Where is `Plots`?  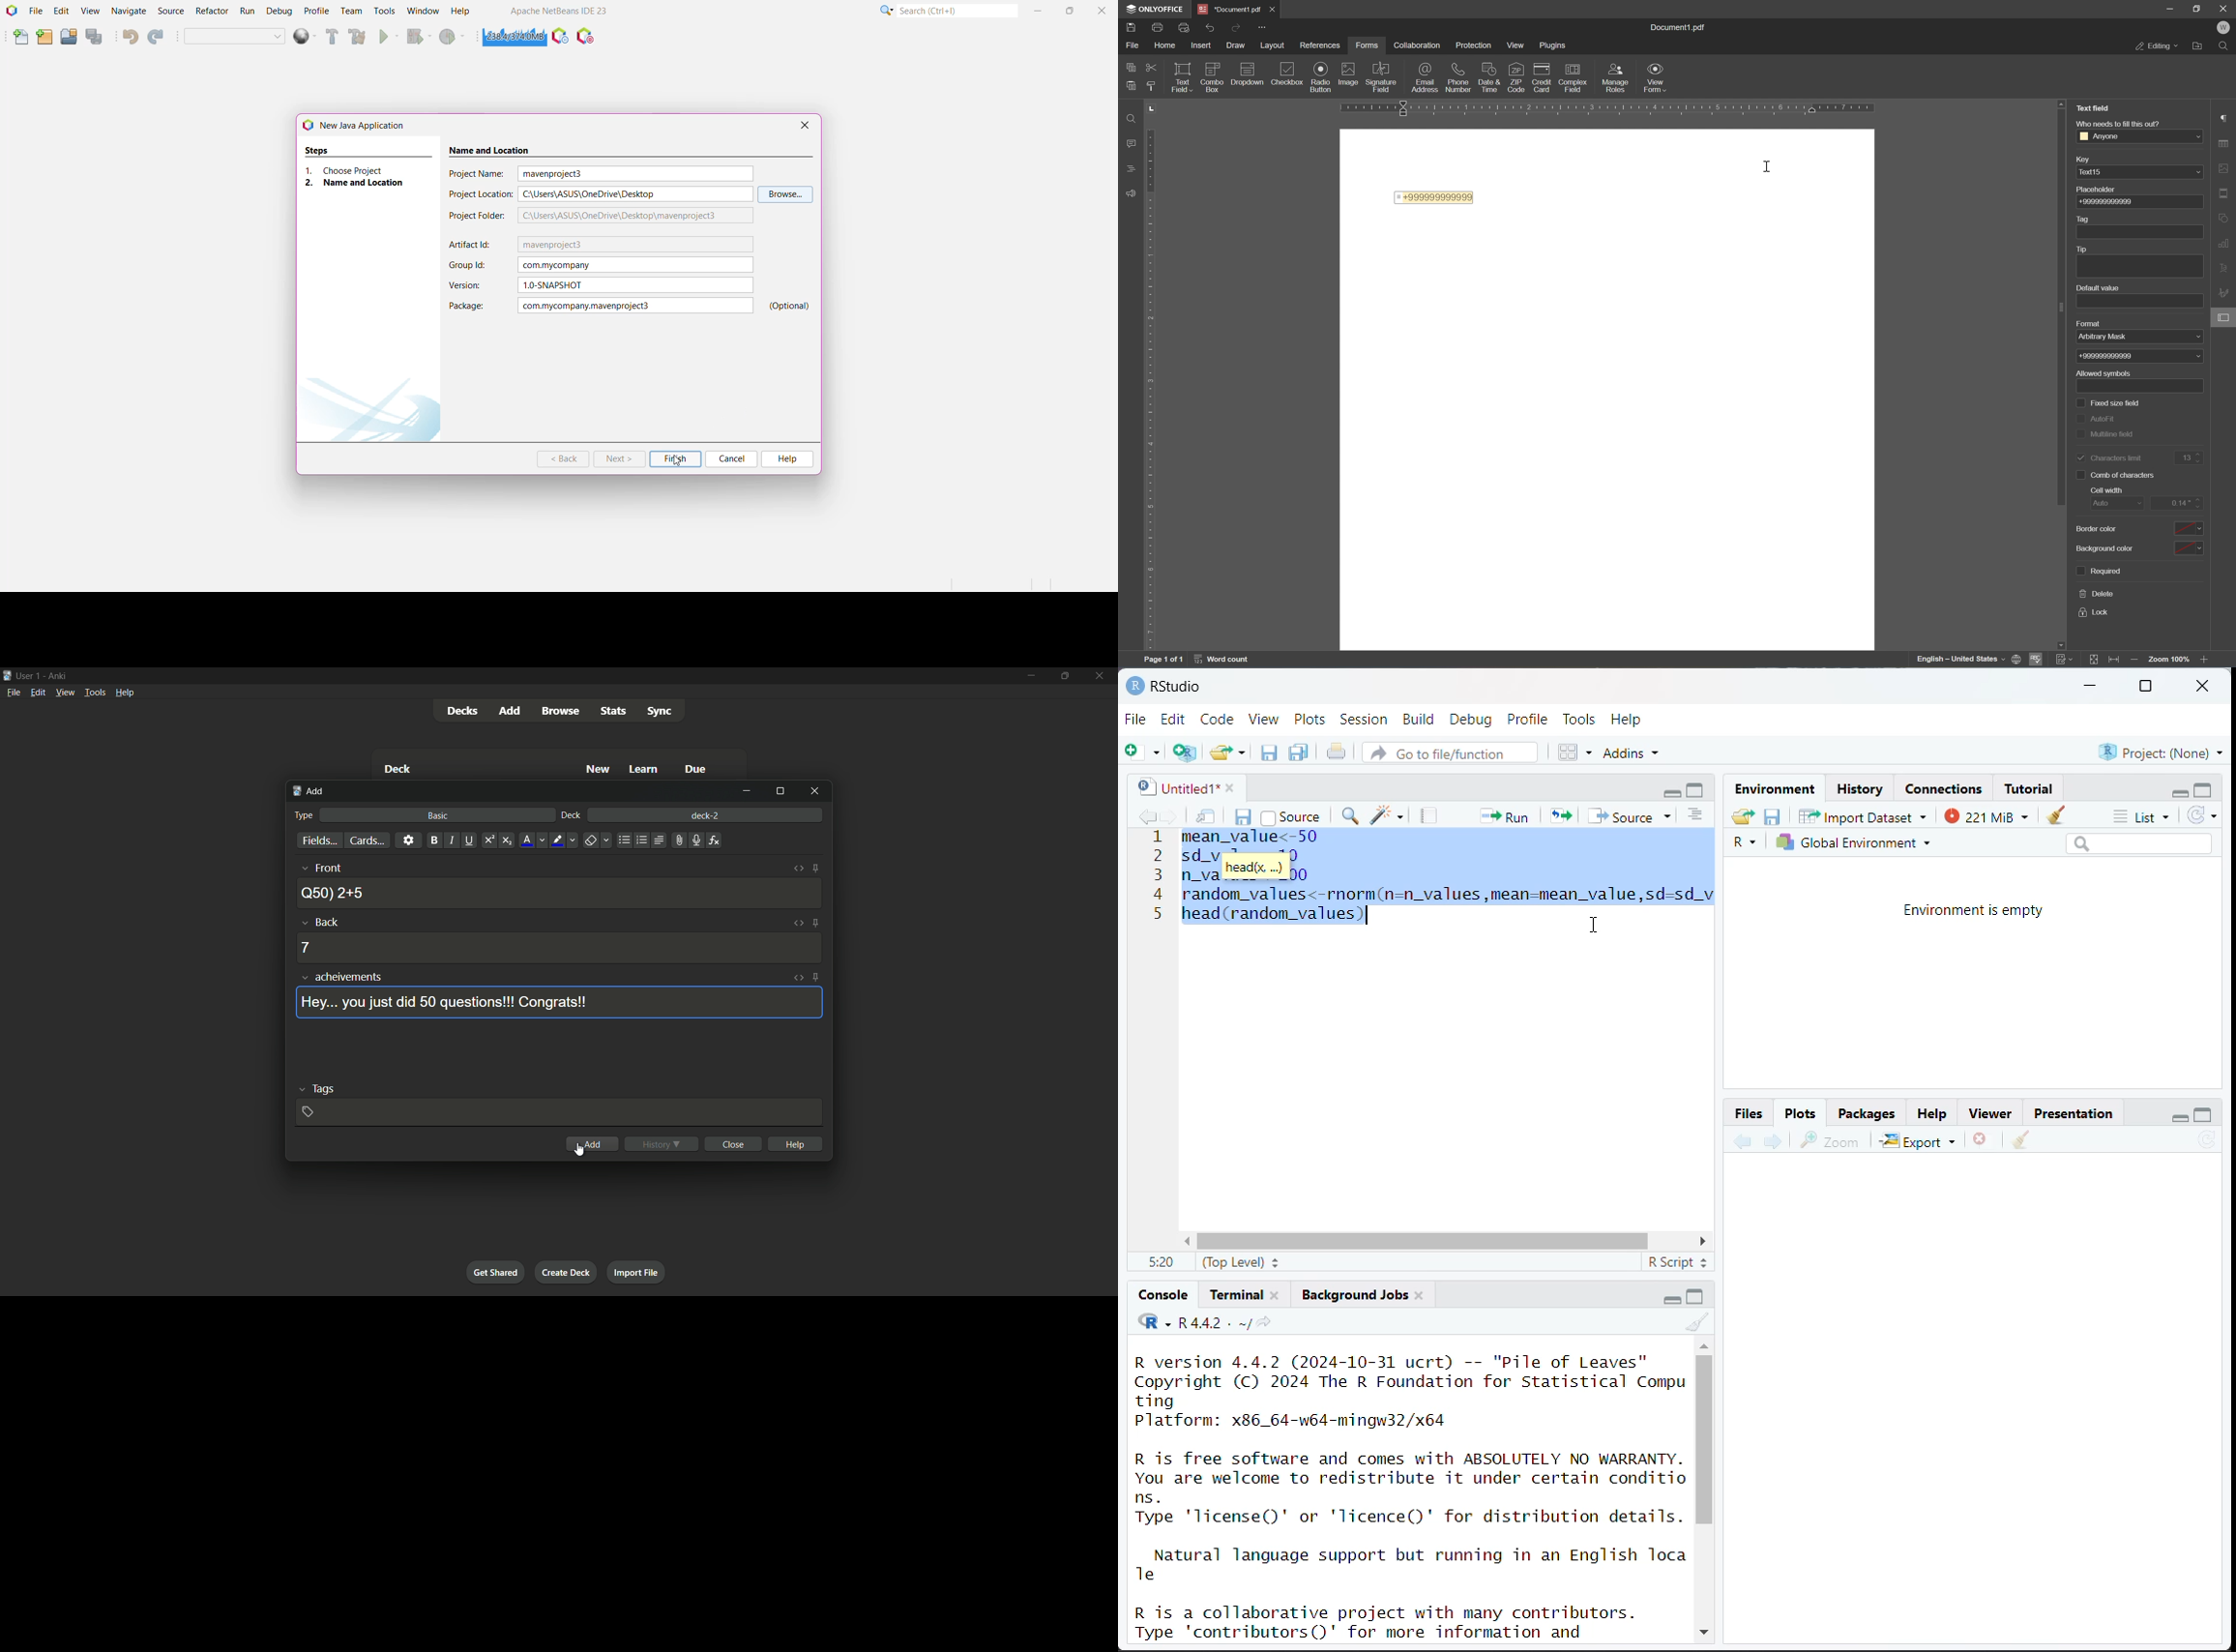 Plots is located at coordinates (1801, 1112).